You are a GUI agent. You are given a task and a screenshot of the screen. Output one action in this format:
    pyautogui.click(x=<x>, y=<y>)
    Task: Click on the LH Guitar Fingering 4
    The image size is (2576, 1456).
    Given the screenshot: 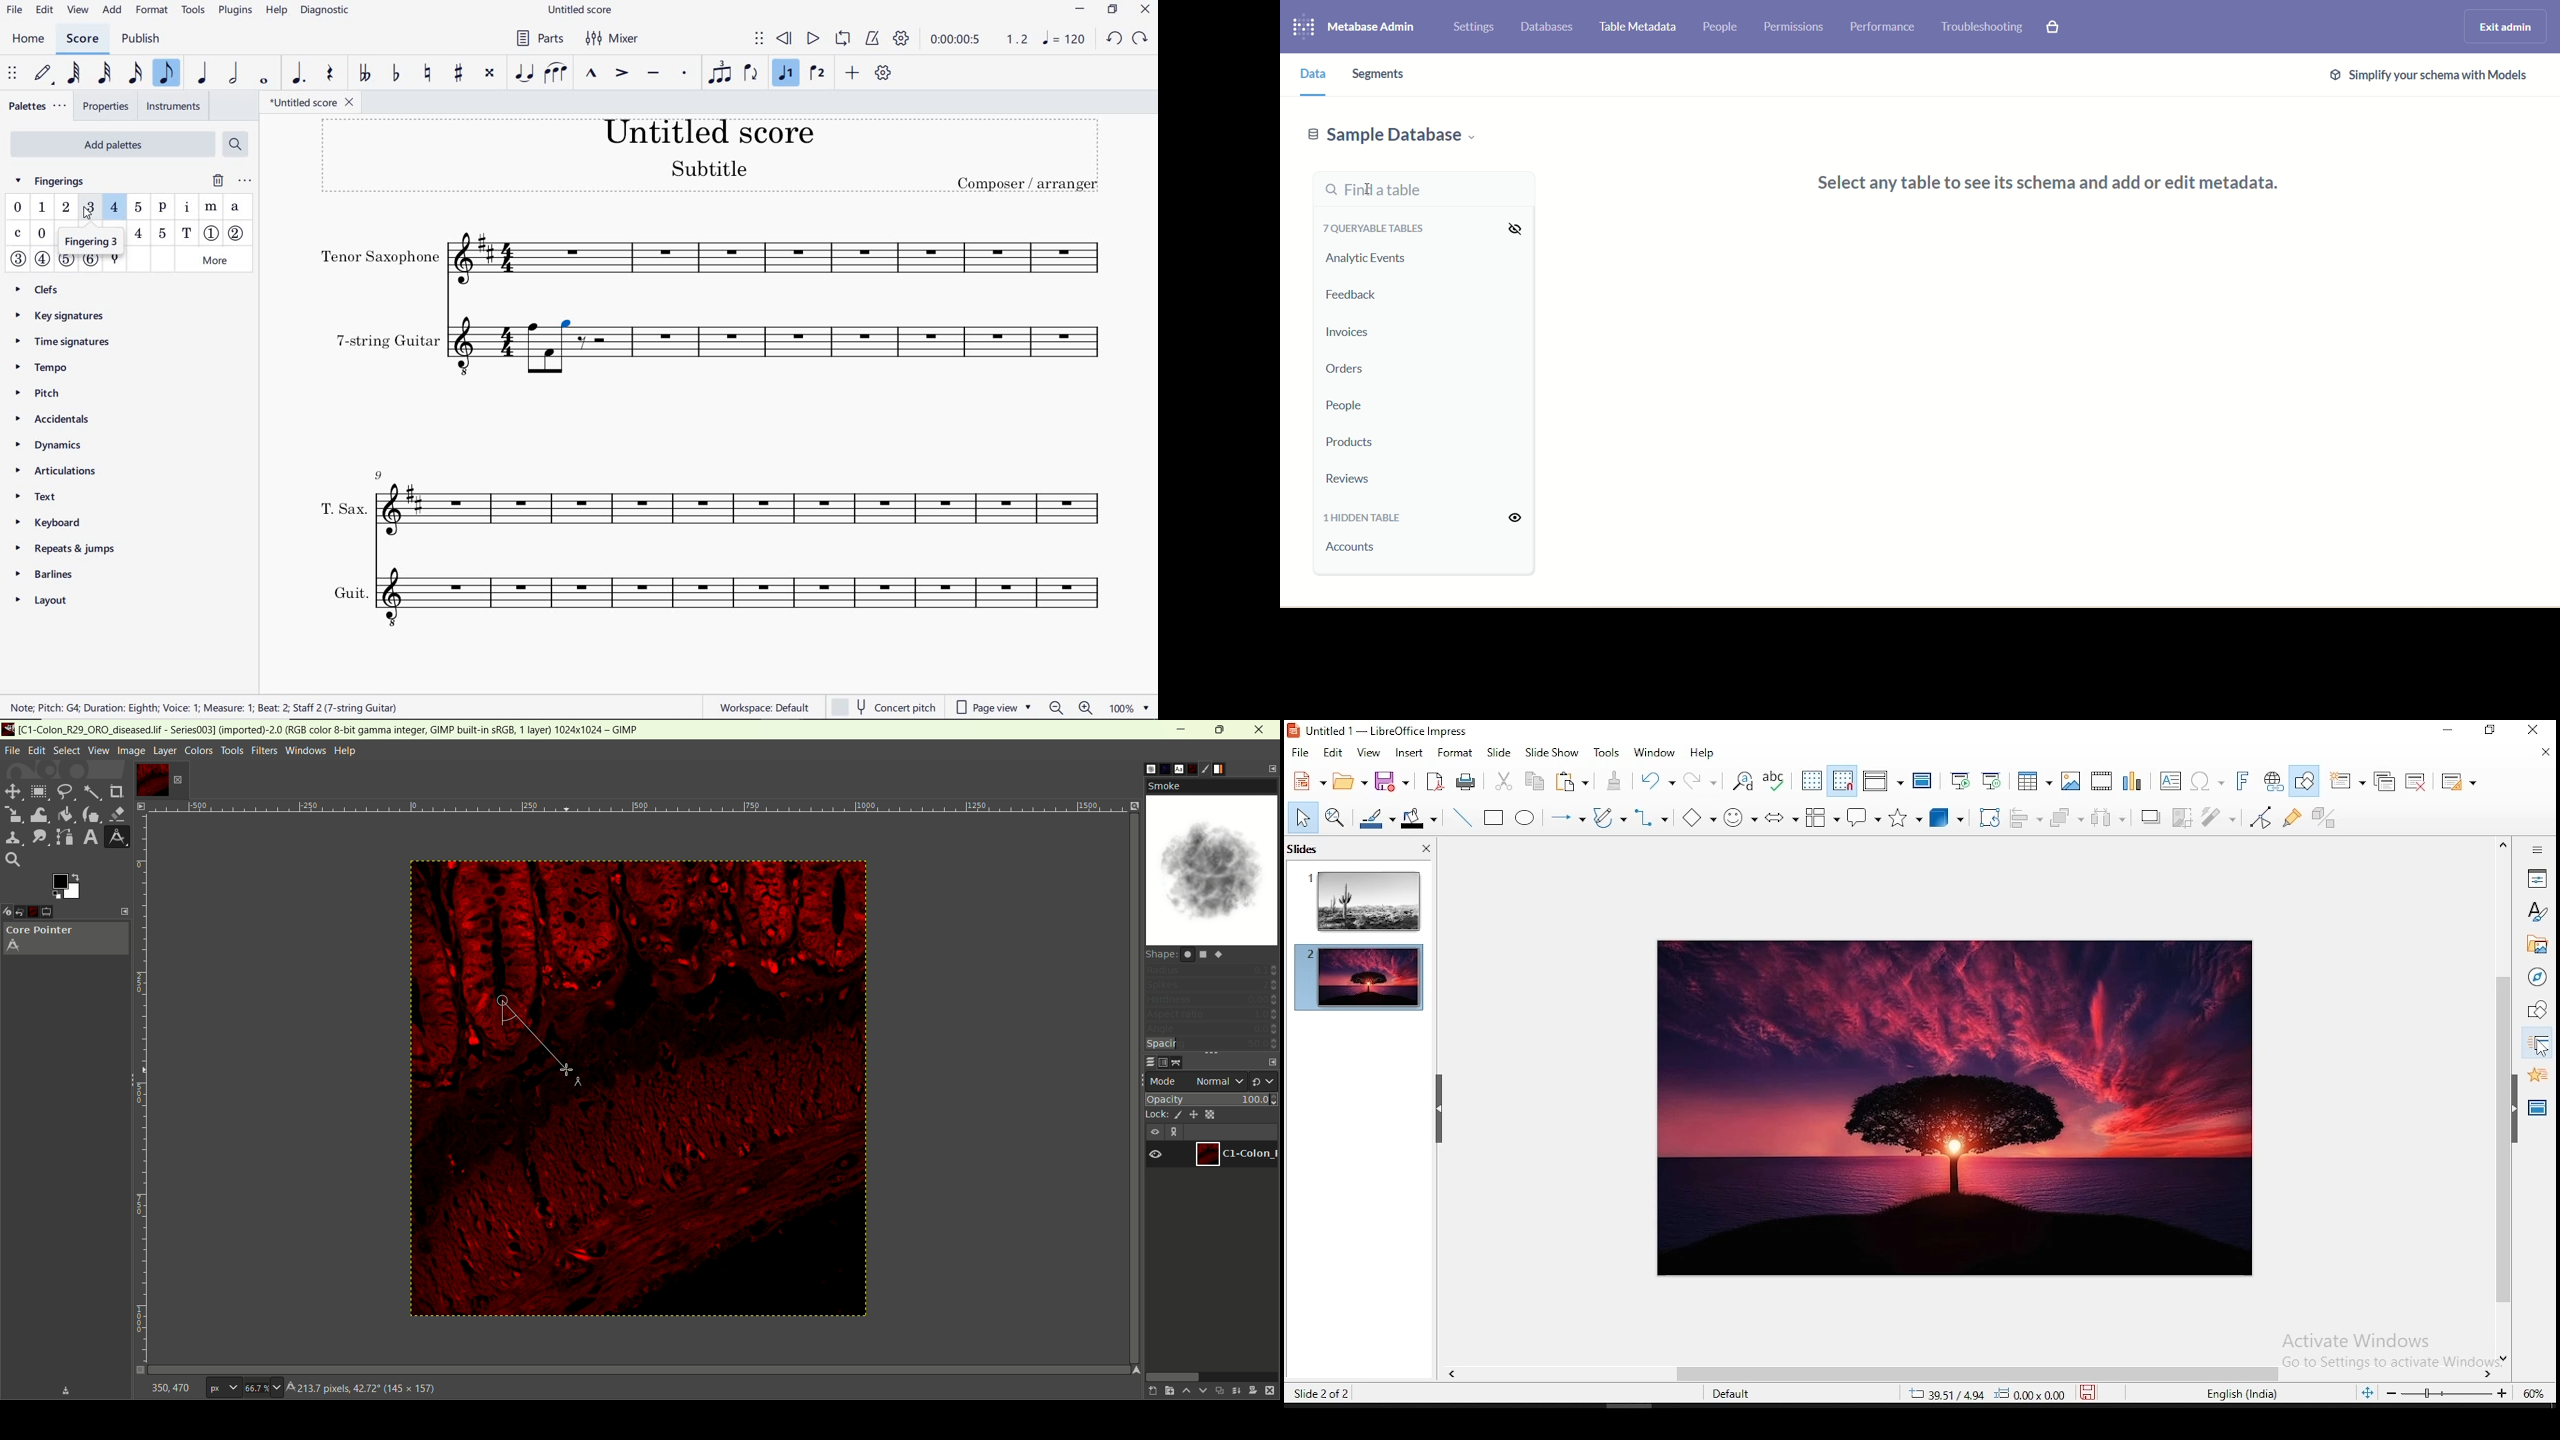 What is the action you would take?
    pyautogui.click(x=139, y=233)
    